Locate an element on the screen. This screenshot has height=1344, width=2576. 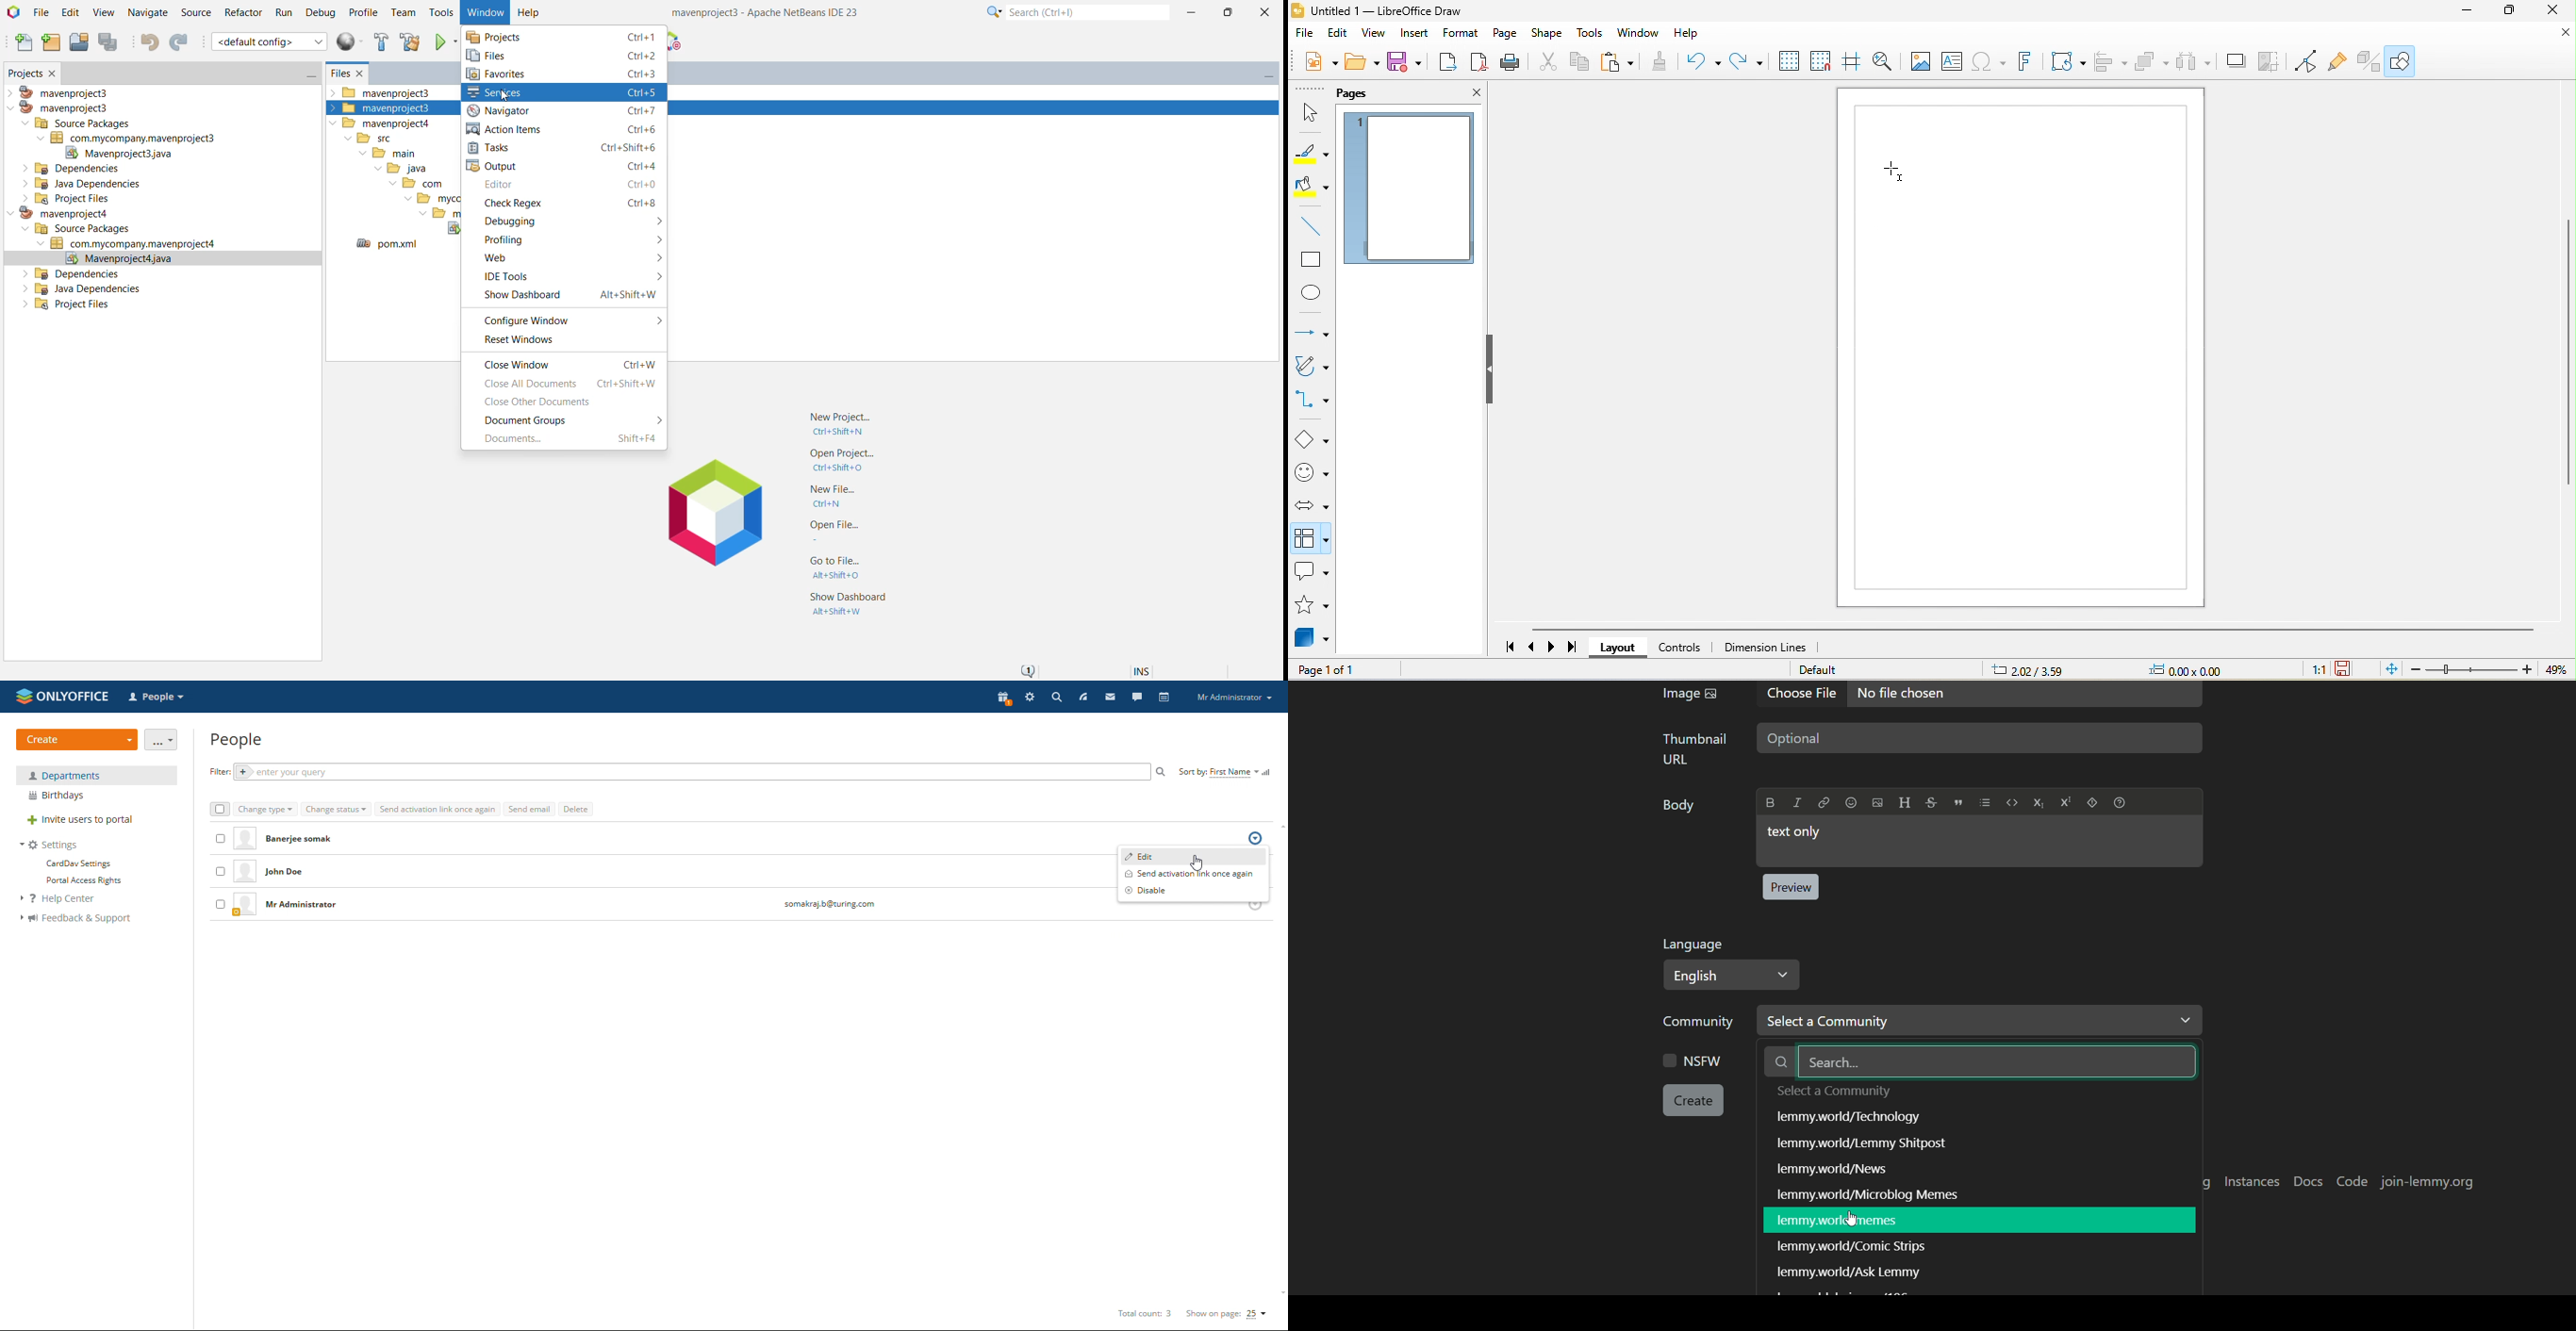
save is located at coordinates (1407, 63).